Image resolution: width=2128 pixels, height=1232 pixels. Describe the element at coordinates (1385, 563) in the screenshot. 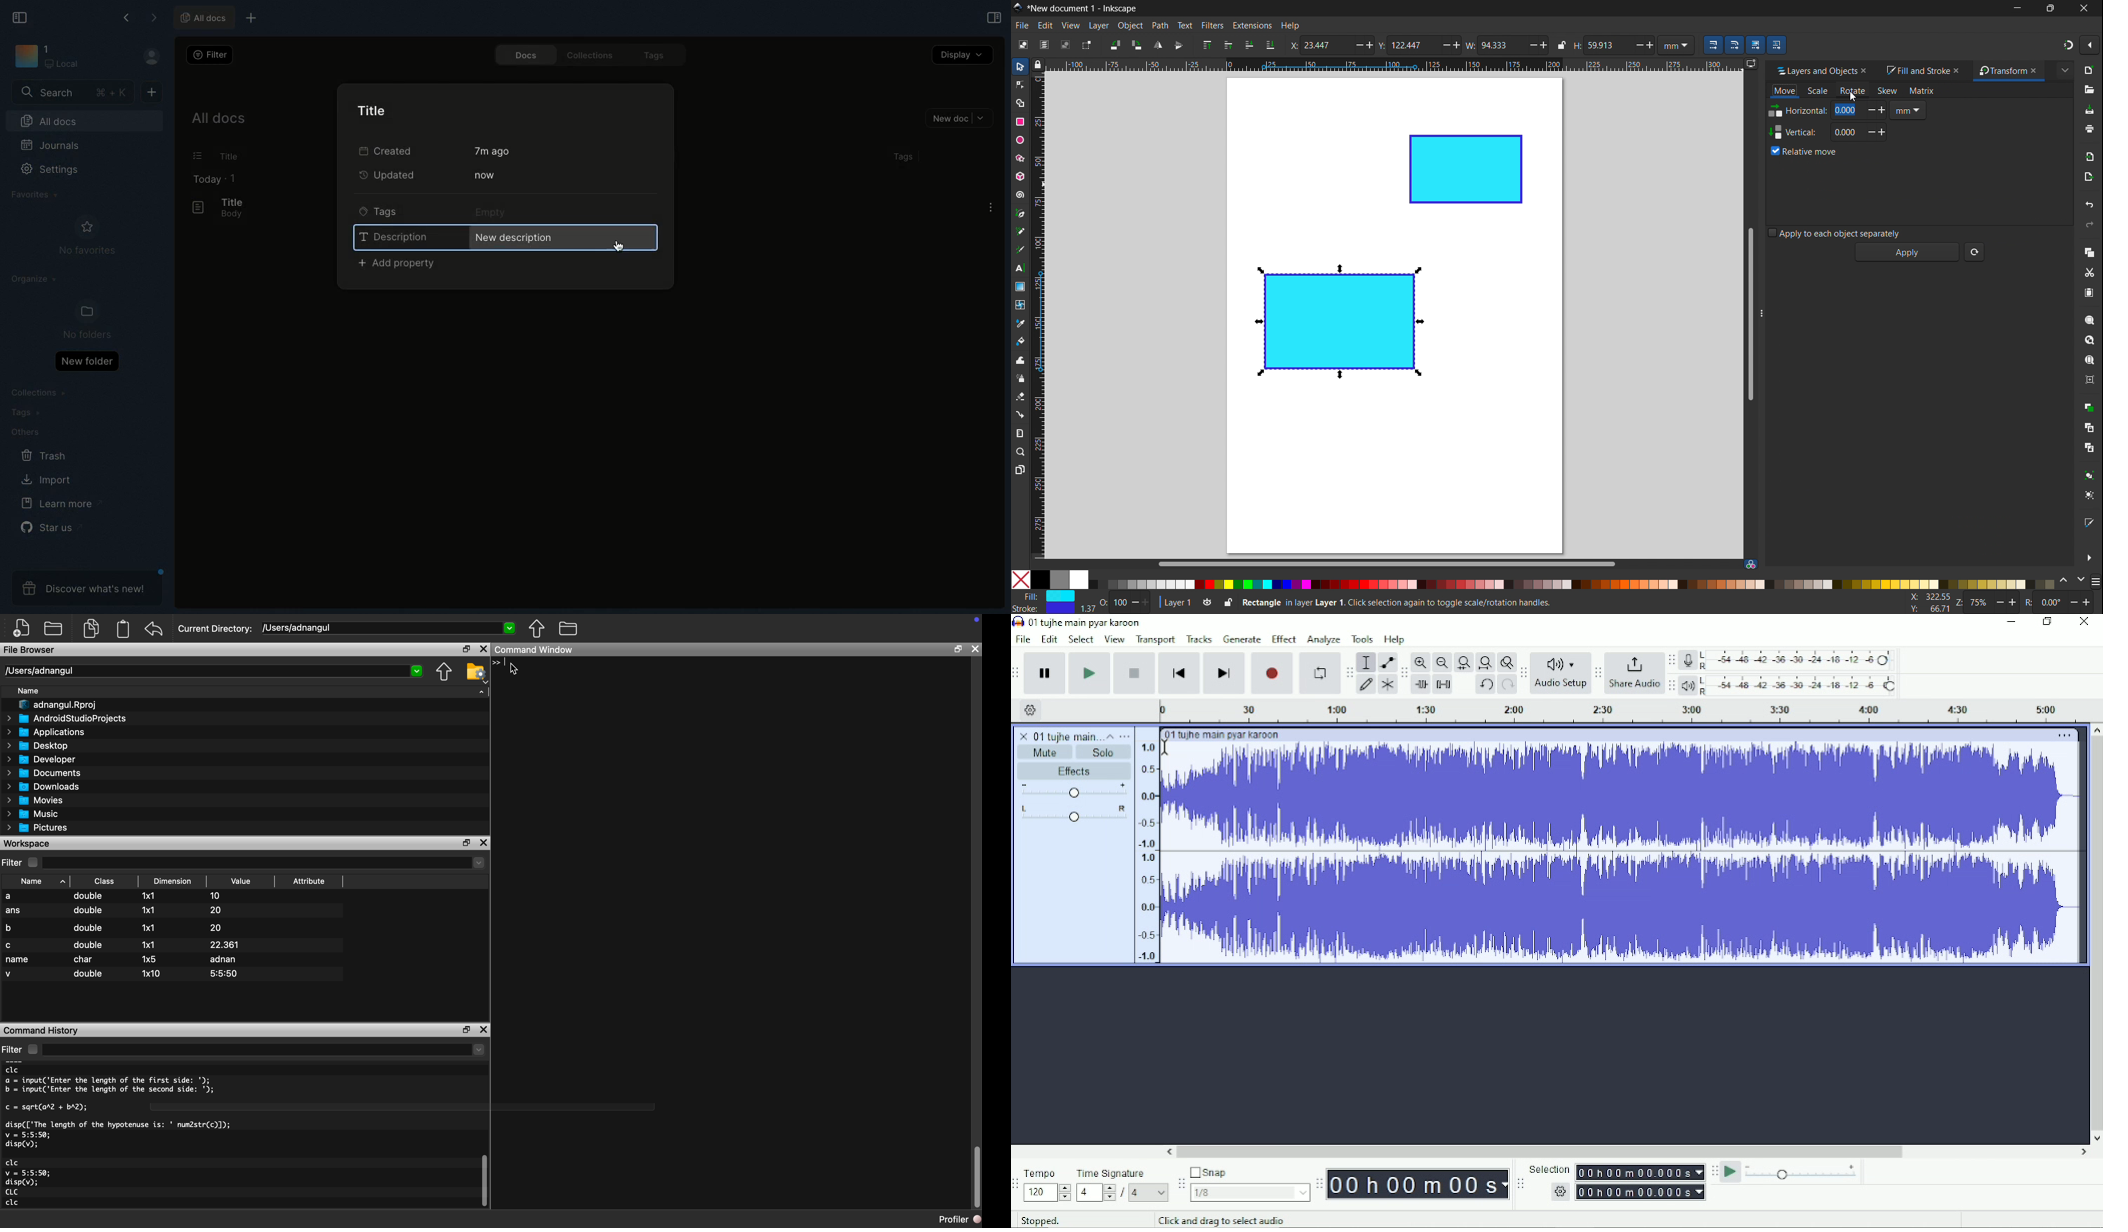

I see `horizontal scrollbar` at that location.